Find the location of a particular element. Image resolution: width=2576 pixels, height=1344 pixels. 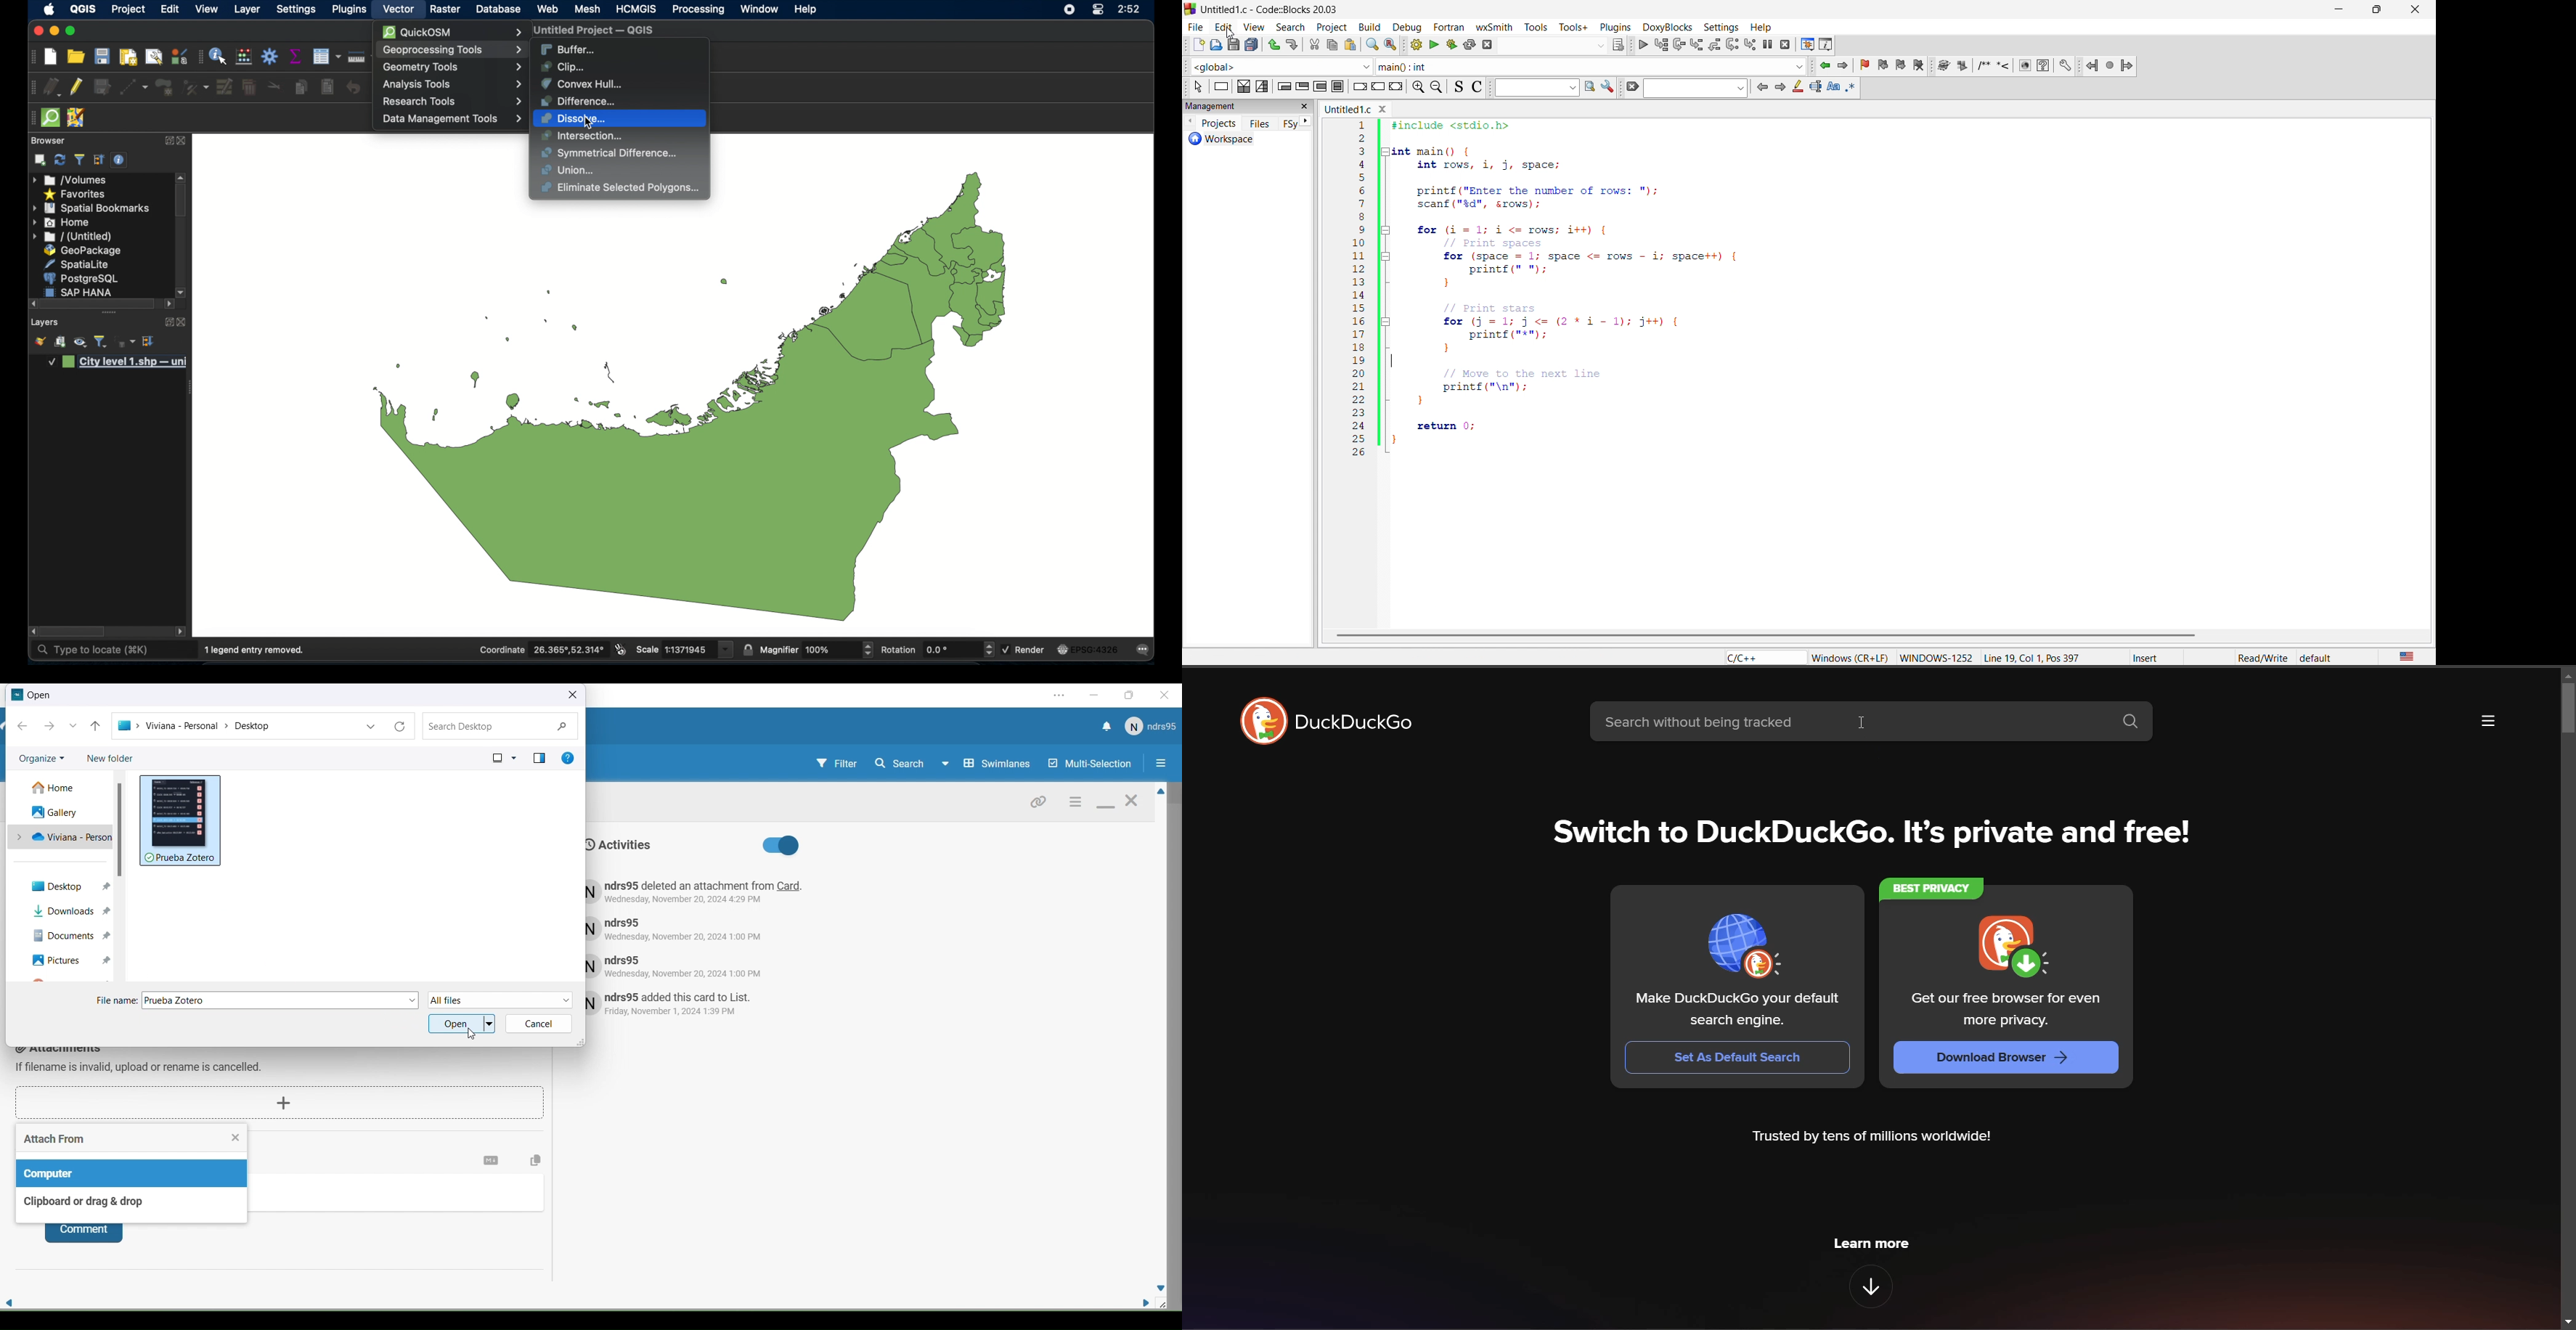

Organize is located at coordinates (46, 760).